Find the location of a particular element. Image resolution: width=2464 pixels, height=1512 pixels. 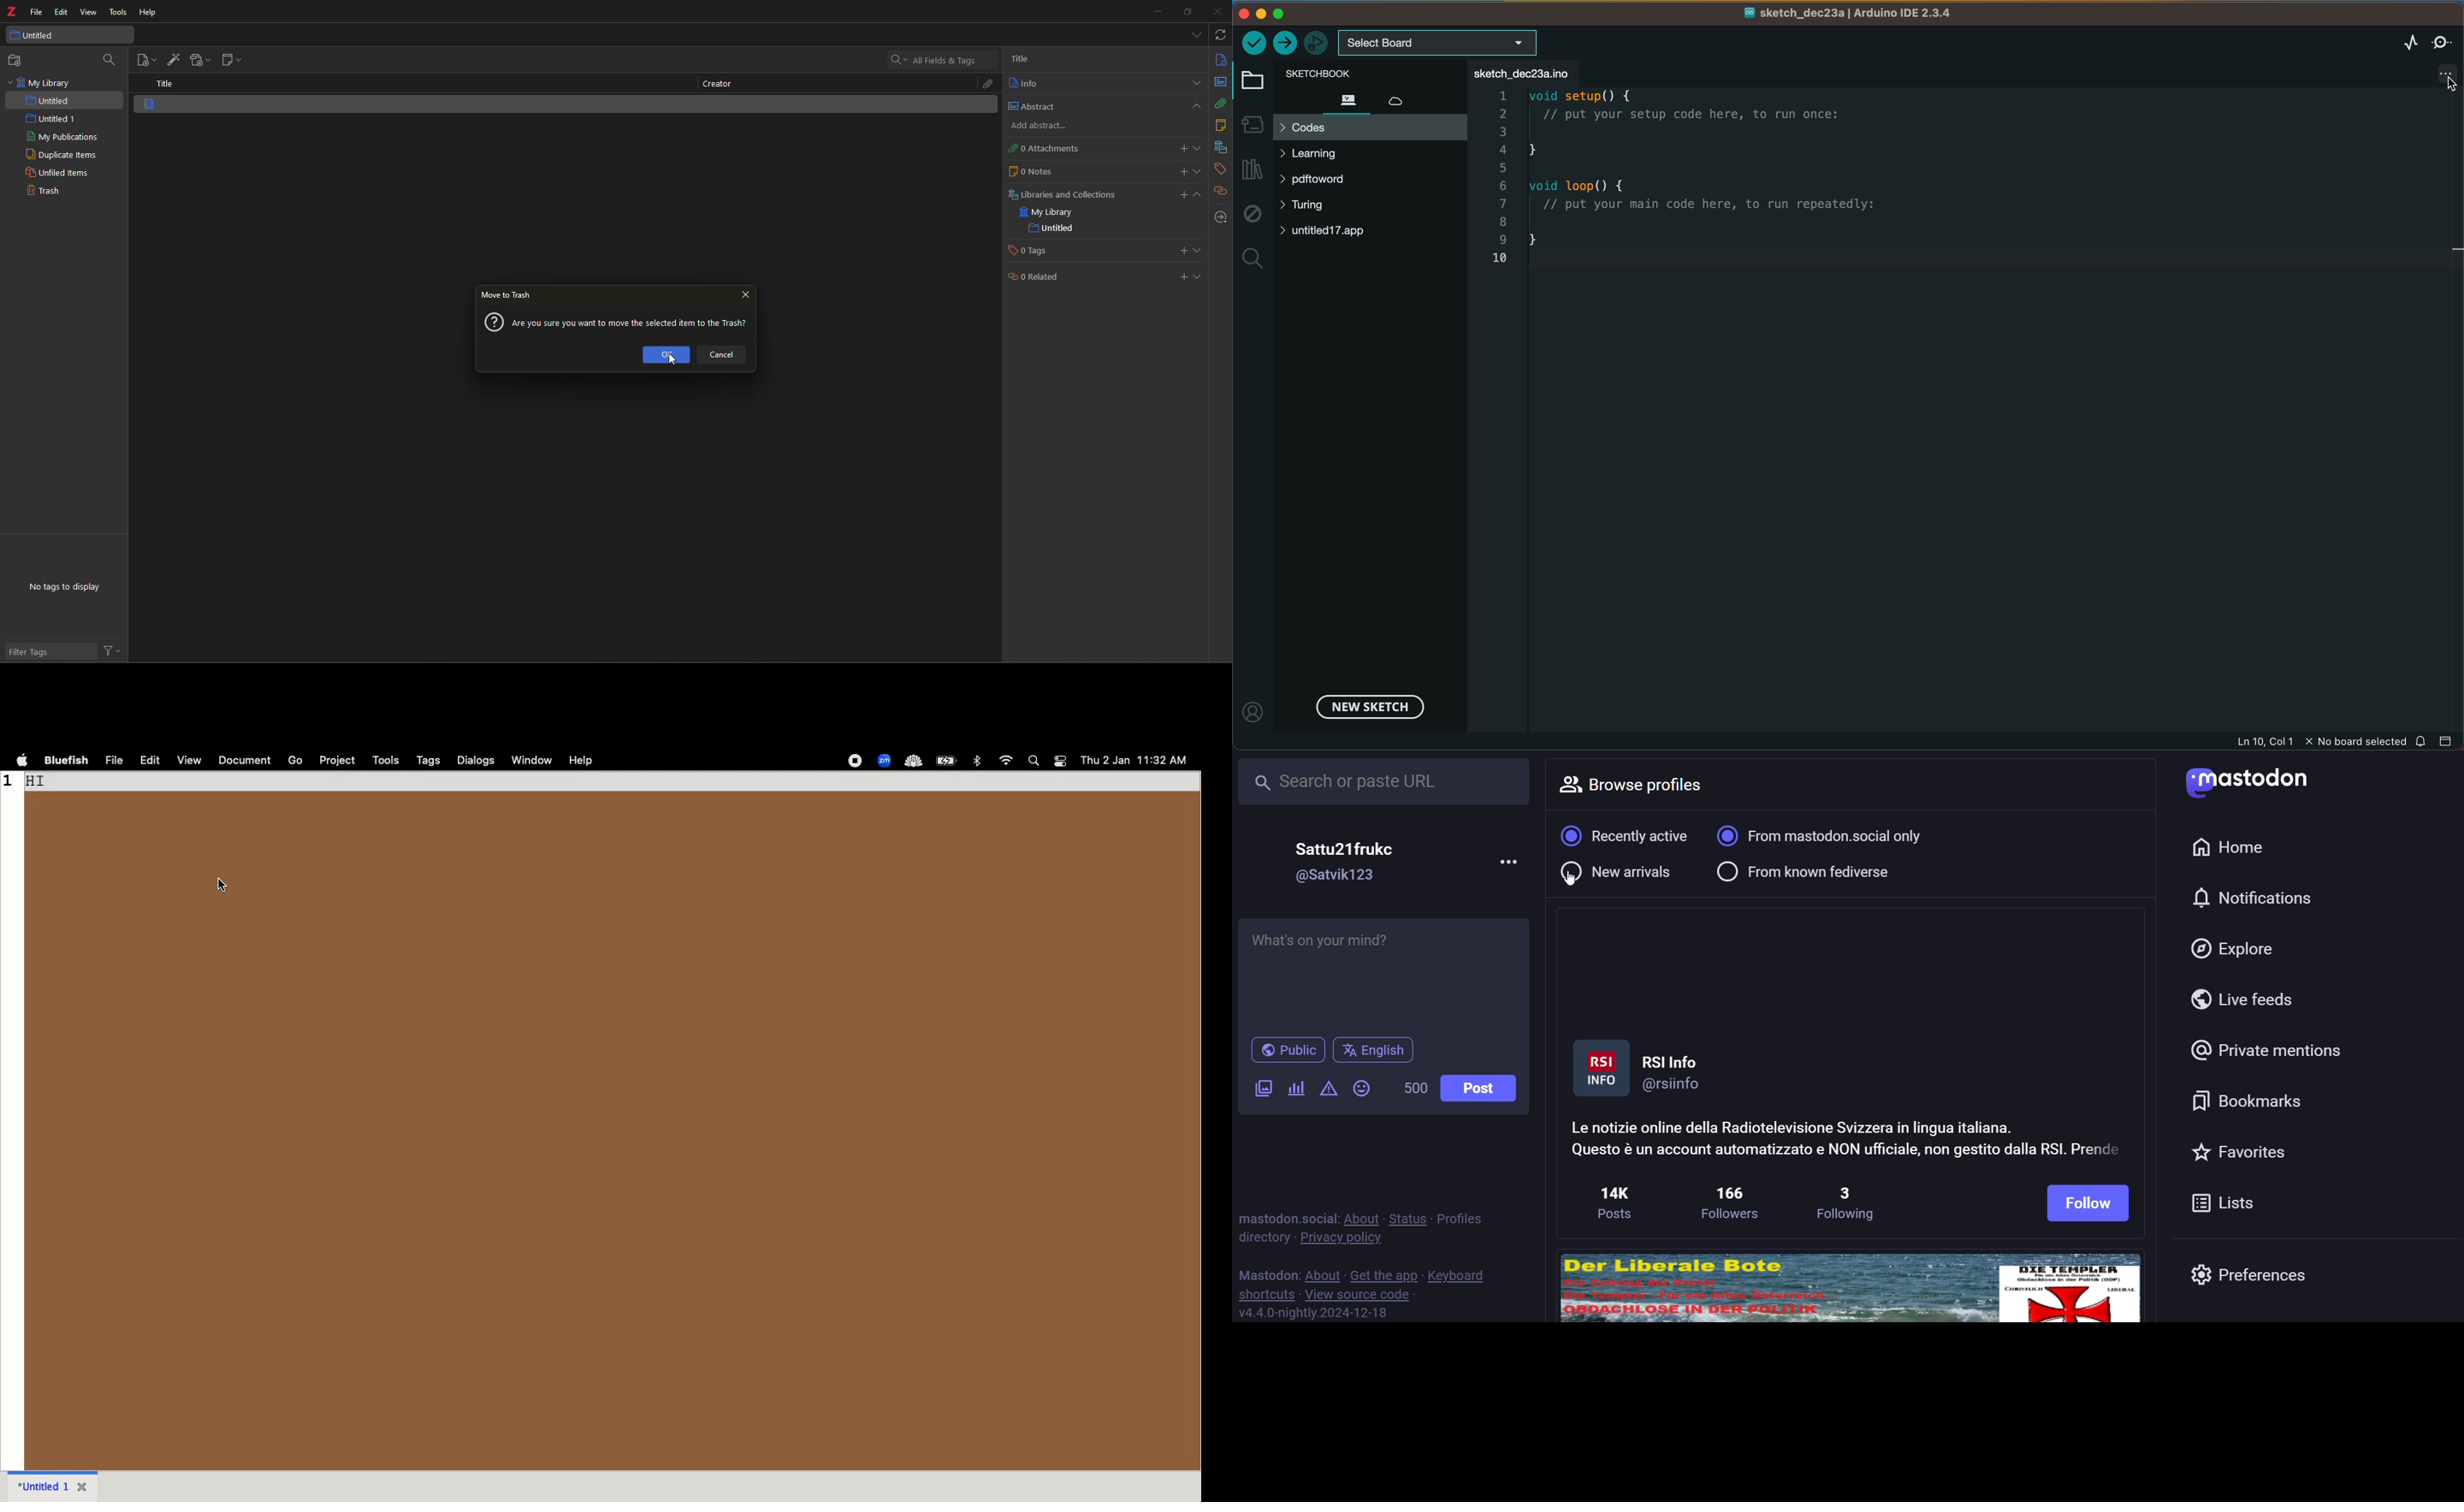

500 is located at coordinates (1414, 1087).